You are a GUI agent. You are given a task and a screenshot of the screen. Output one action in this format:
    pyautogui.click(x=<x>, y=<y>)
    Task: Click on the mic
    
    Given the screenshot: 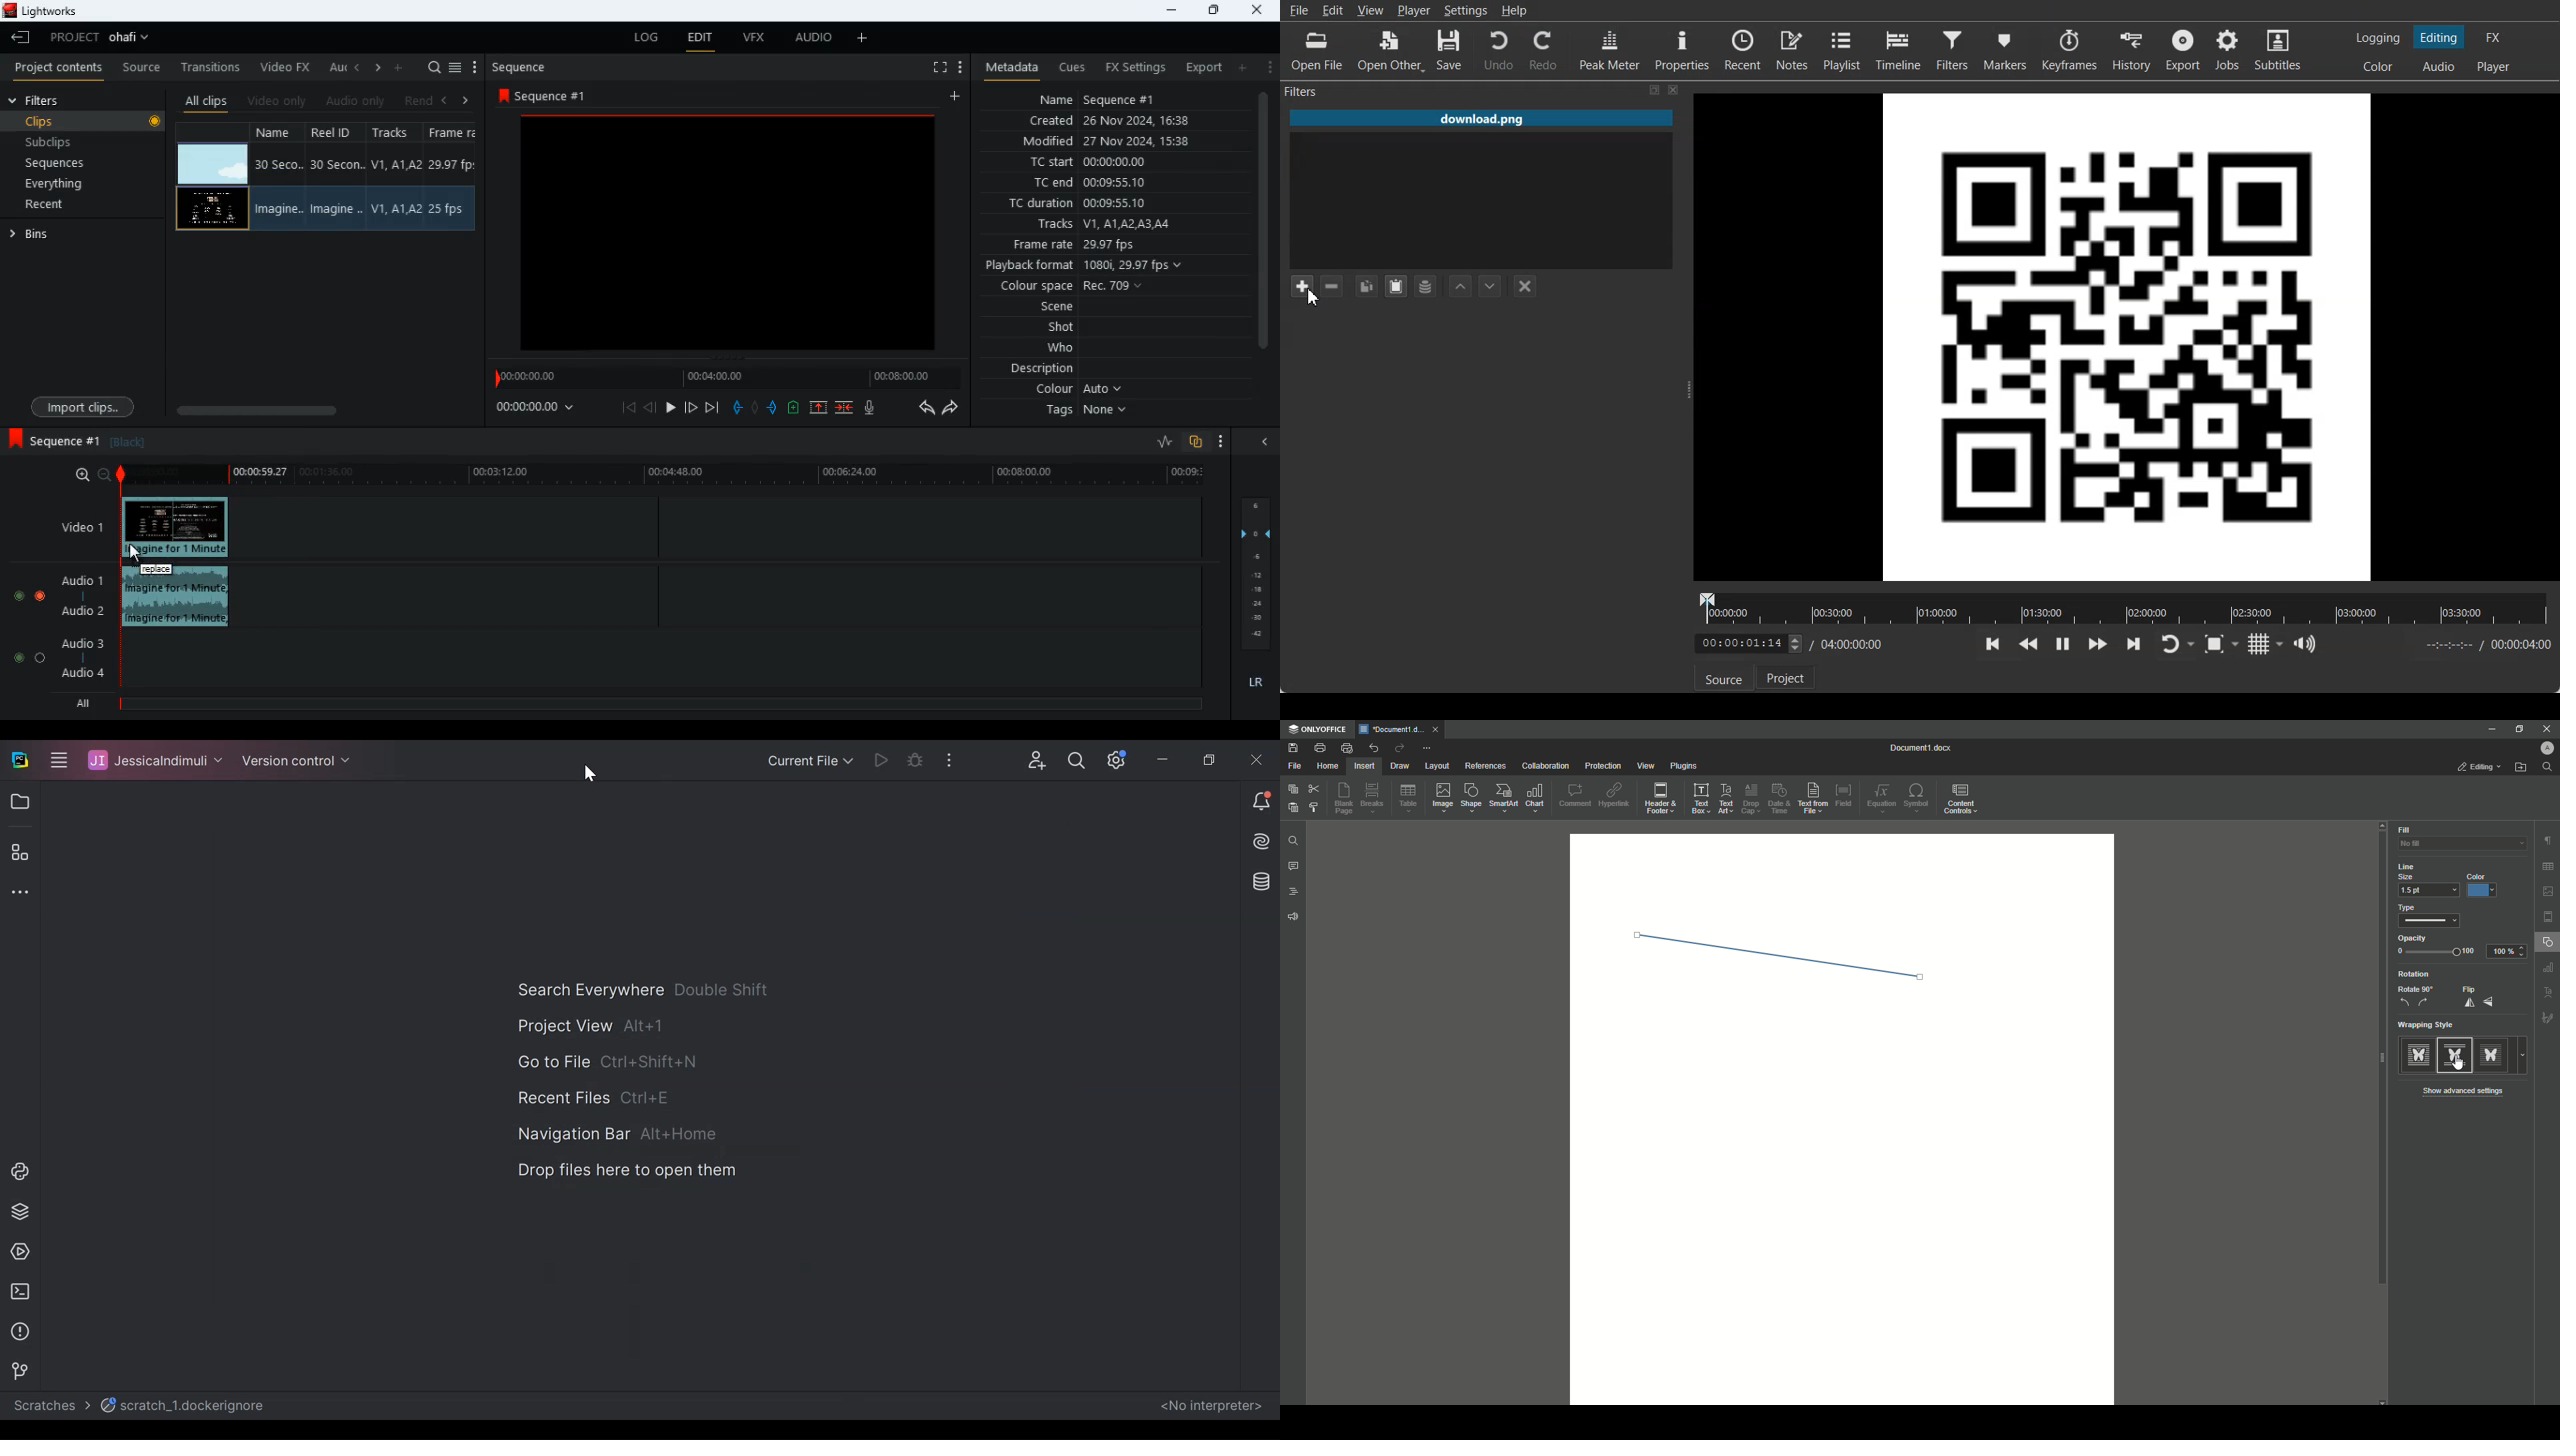 What is the action you would take?
    pyautogui.click(x=874, y=409)
    